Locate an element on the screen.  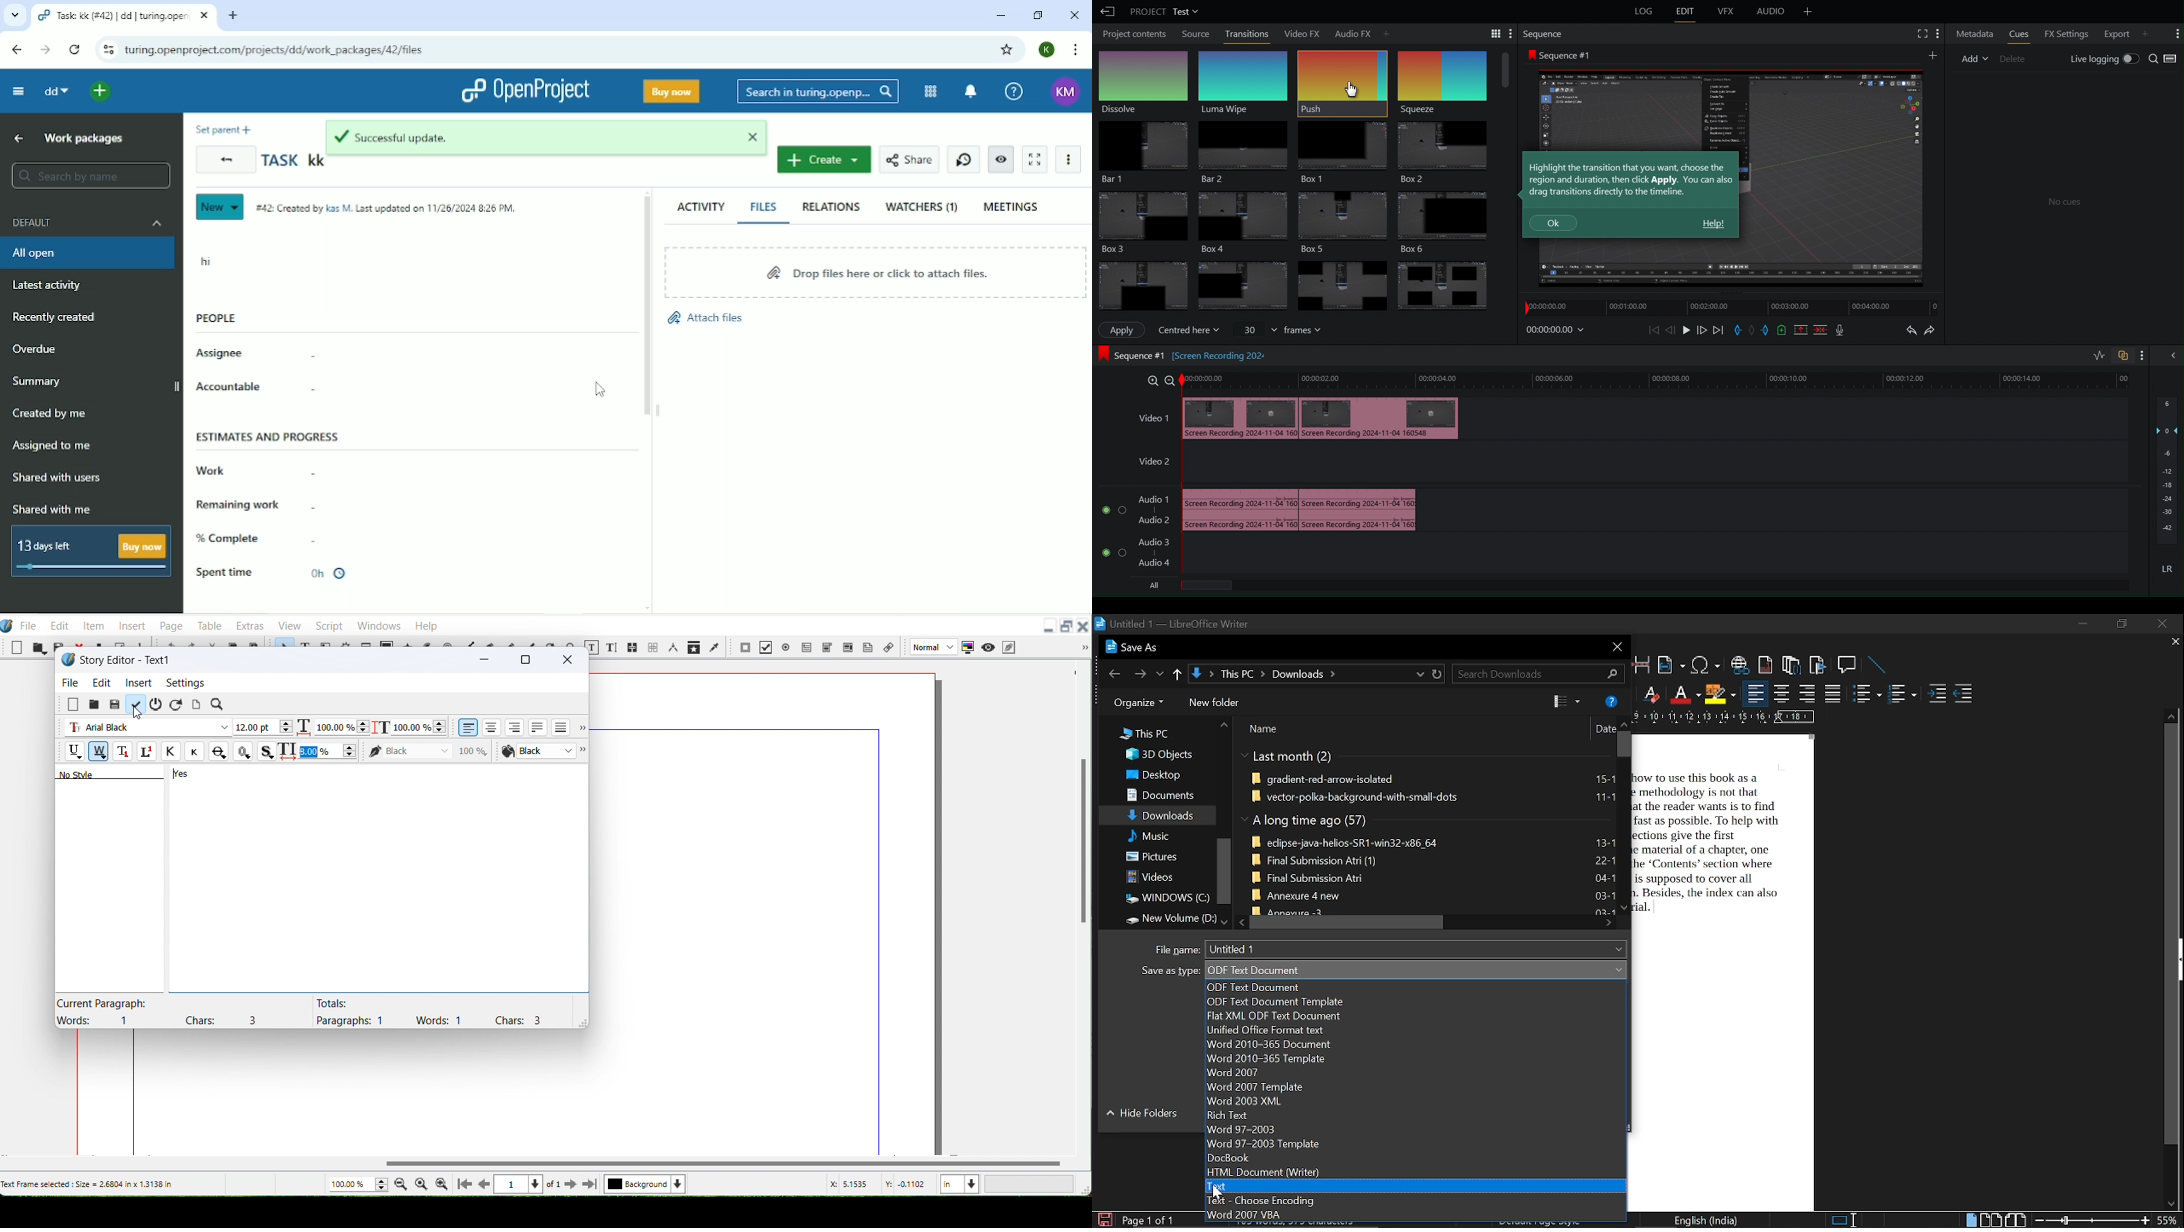
audio track 4 is located at coordinates (1160, 565).